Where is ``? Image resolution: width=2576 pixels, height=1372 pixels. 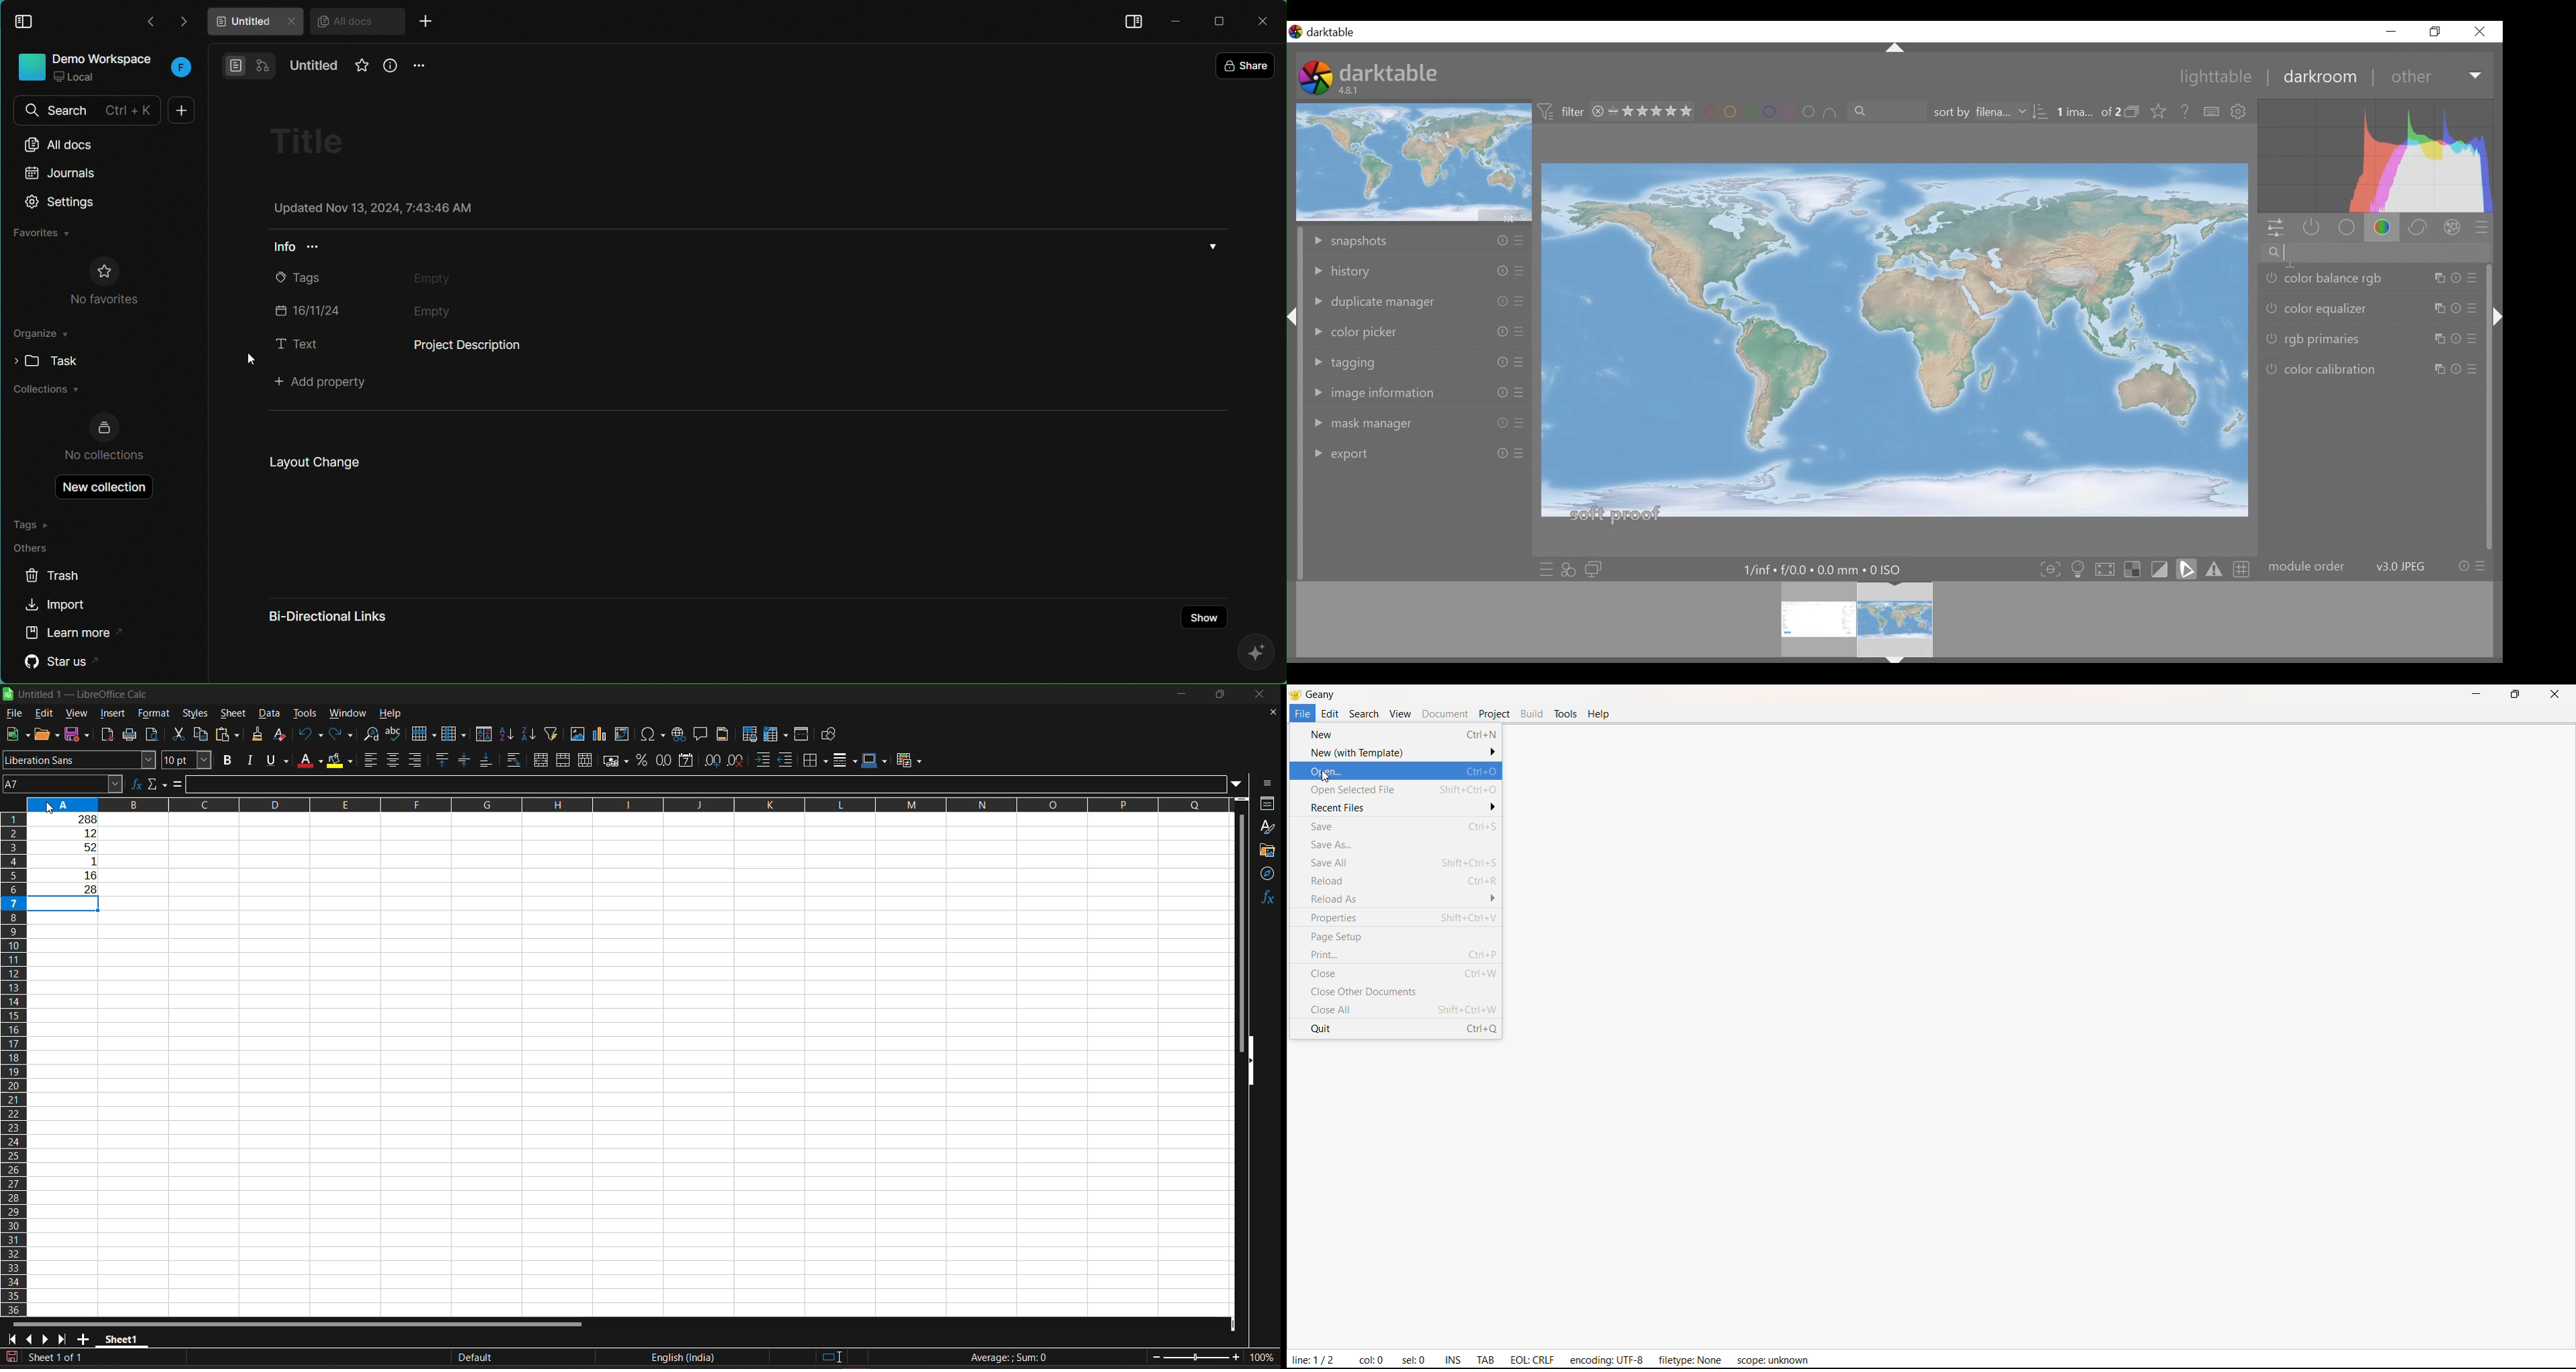
 is located at coordinates (1499, 301).